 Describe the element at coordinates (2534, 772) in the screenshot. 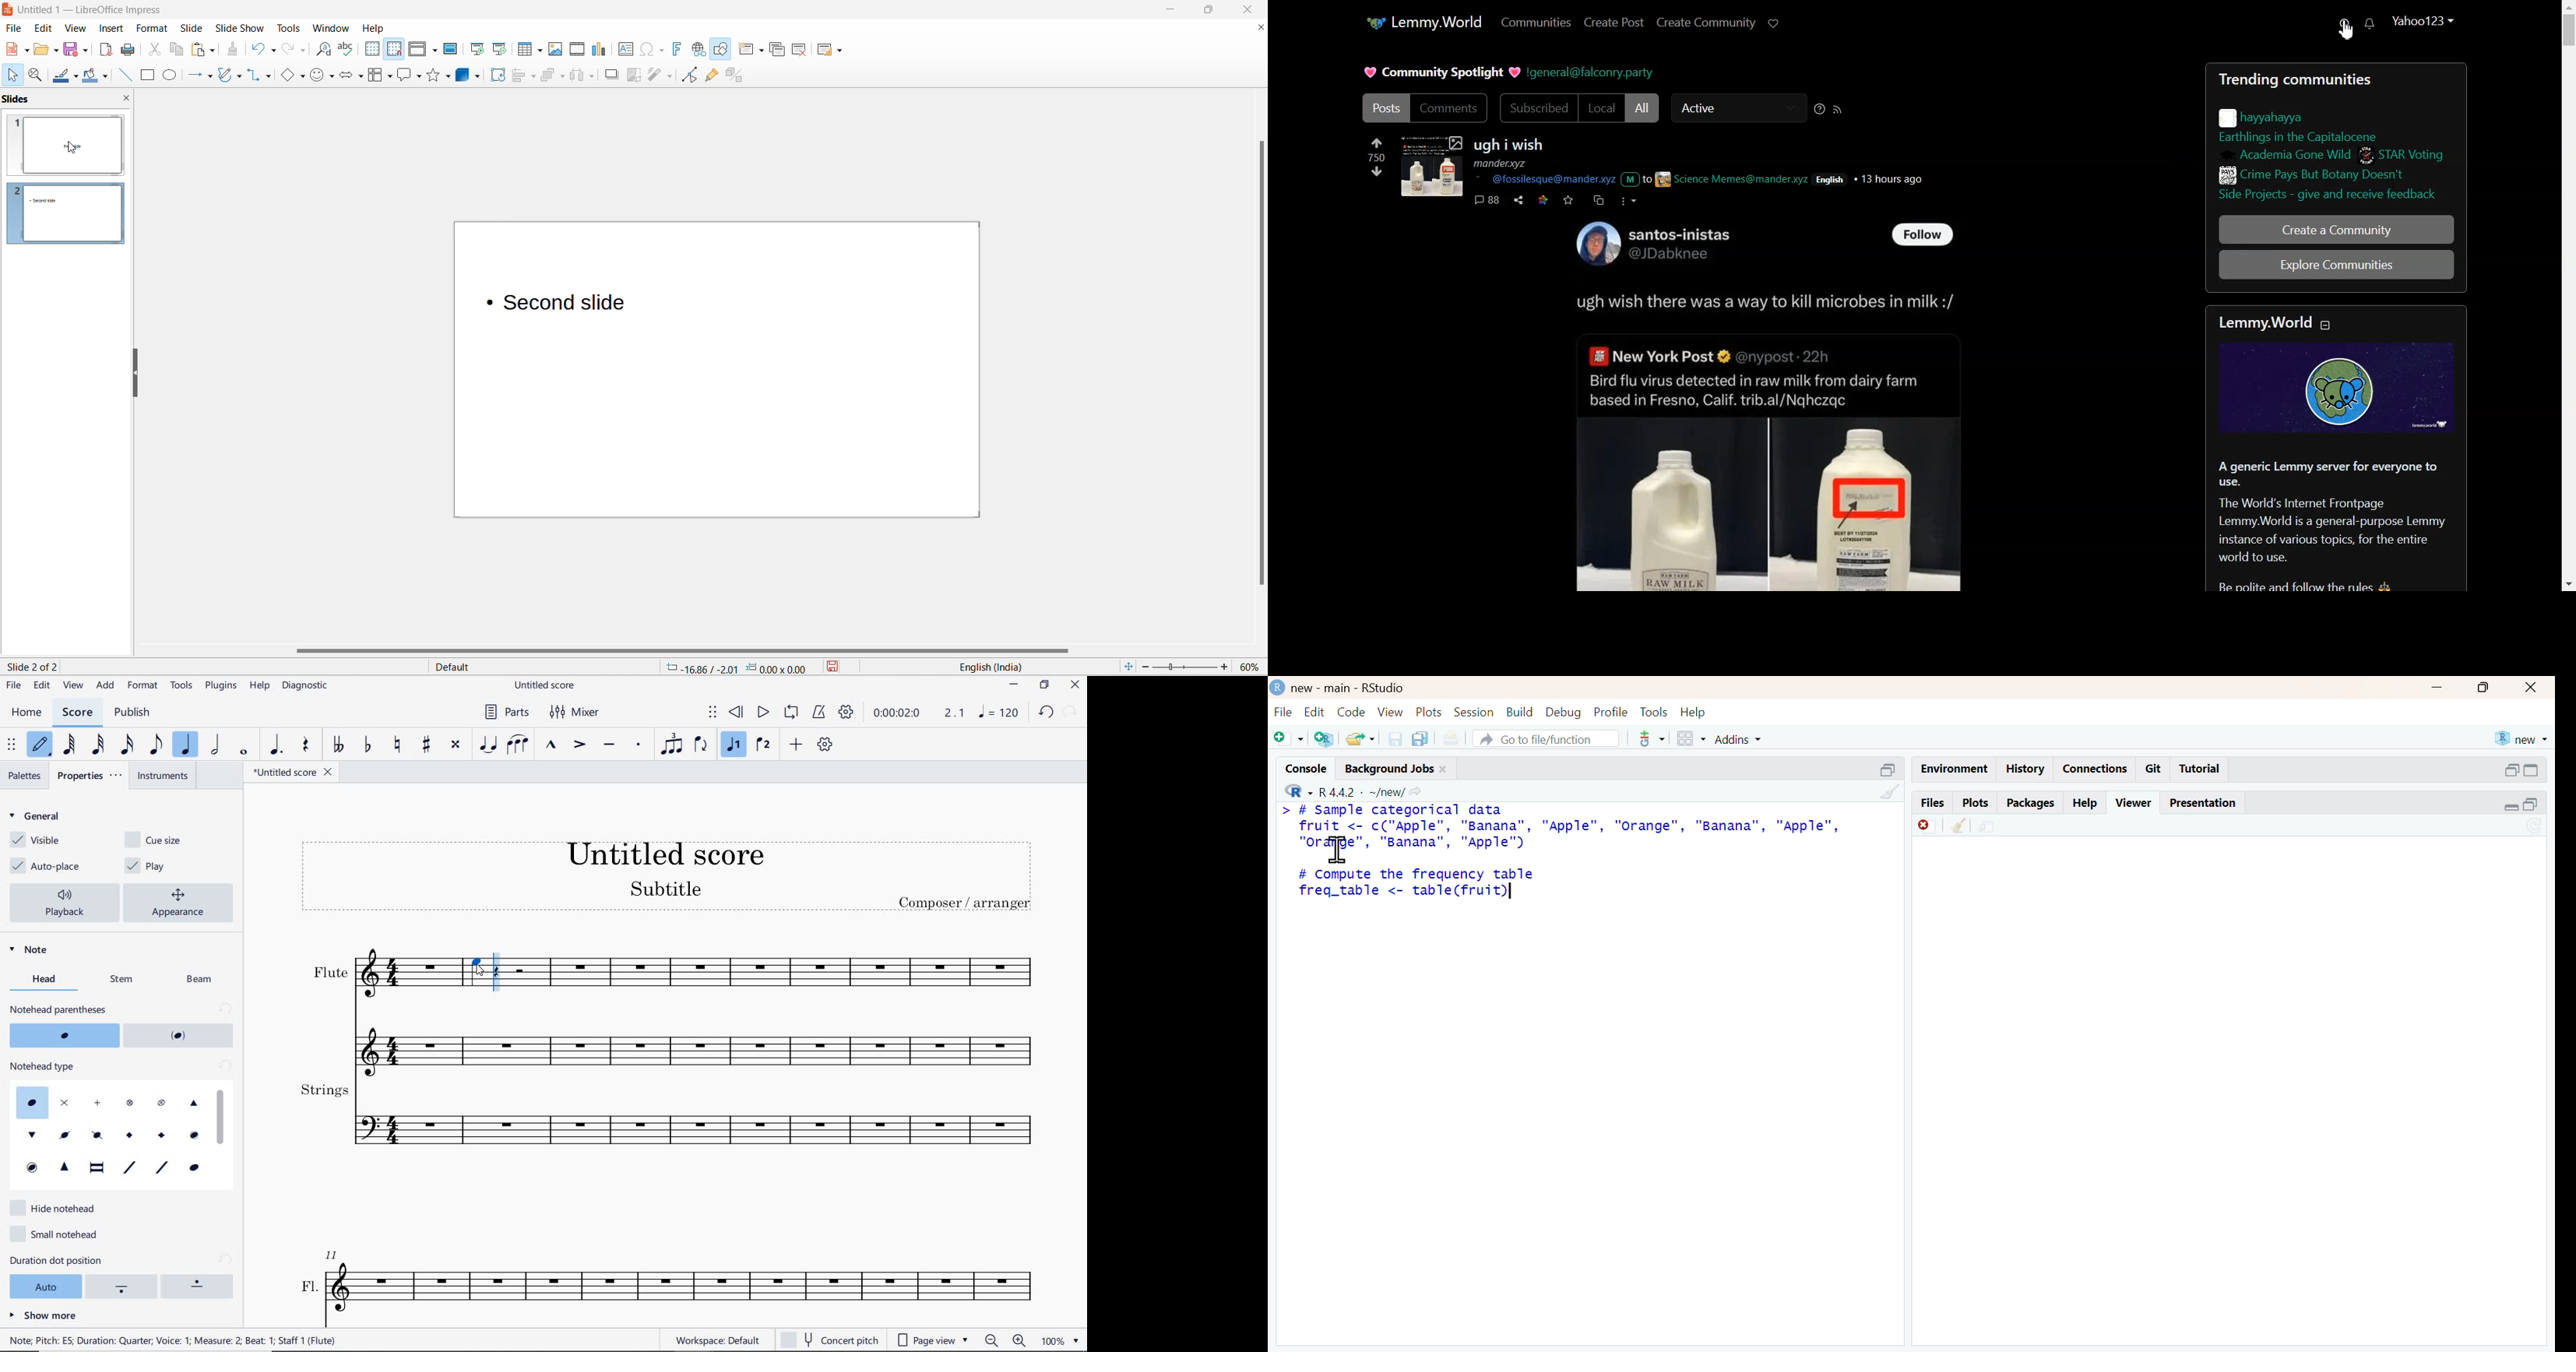

I see `collapse` at that location.